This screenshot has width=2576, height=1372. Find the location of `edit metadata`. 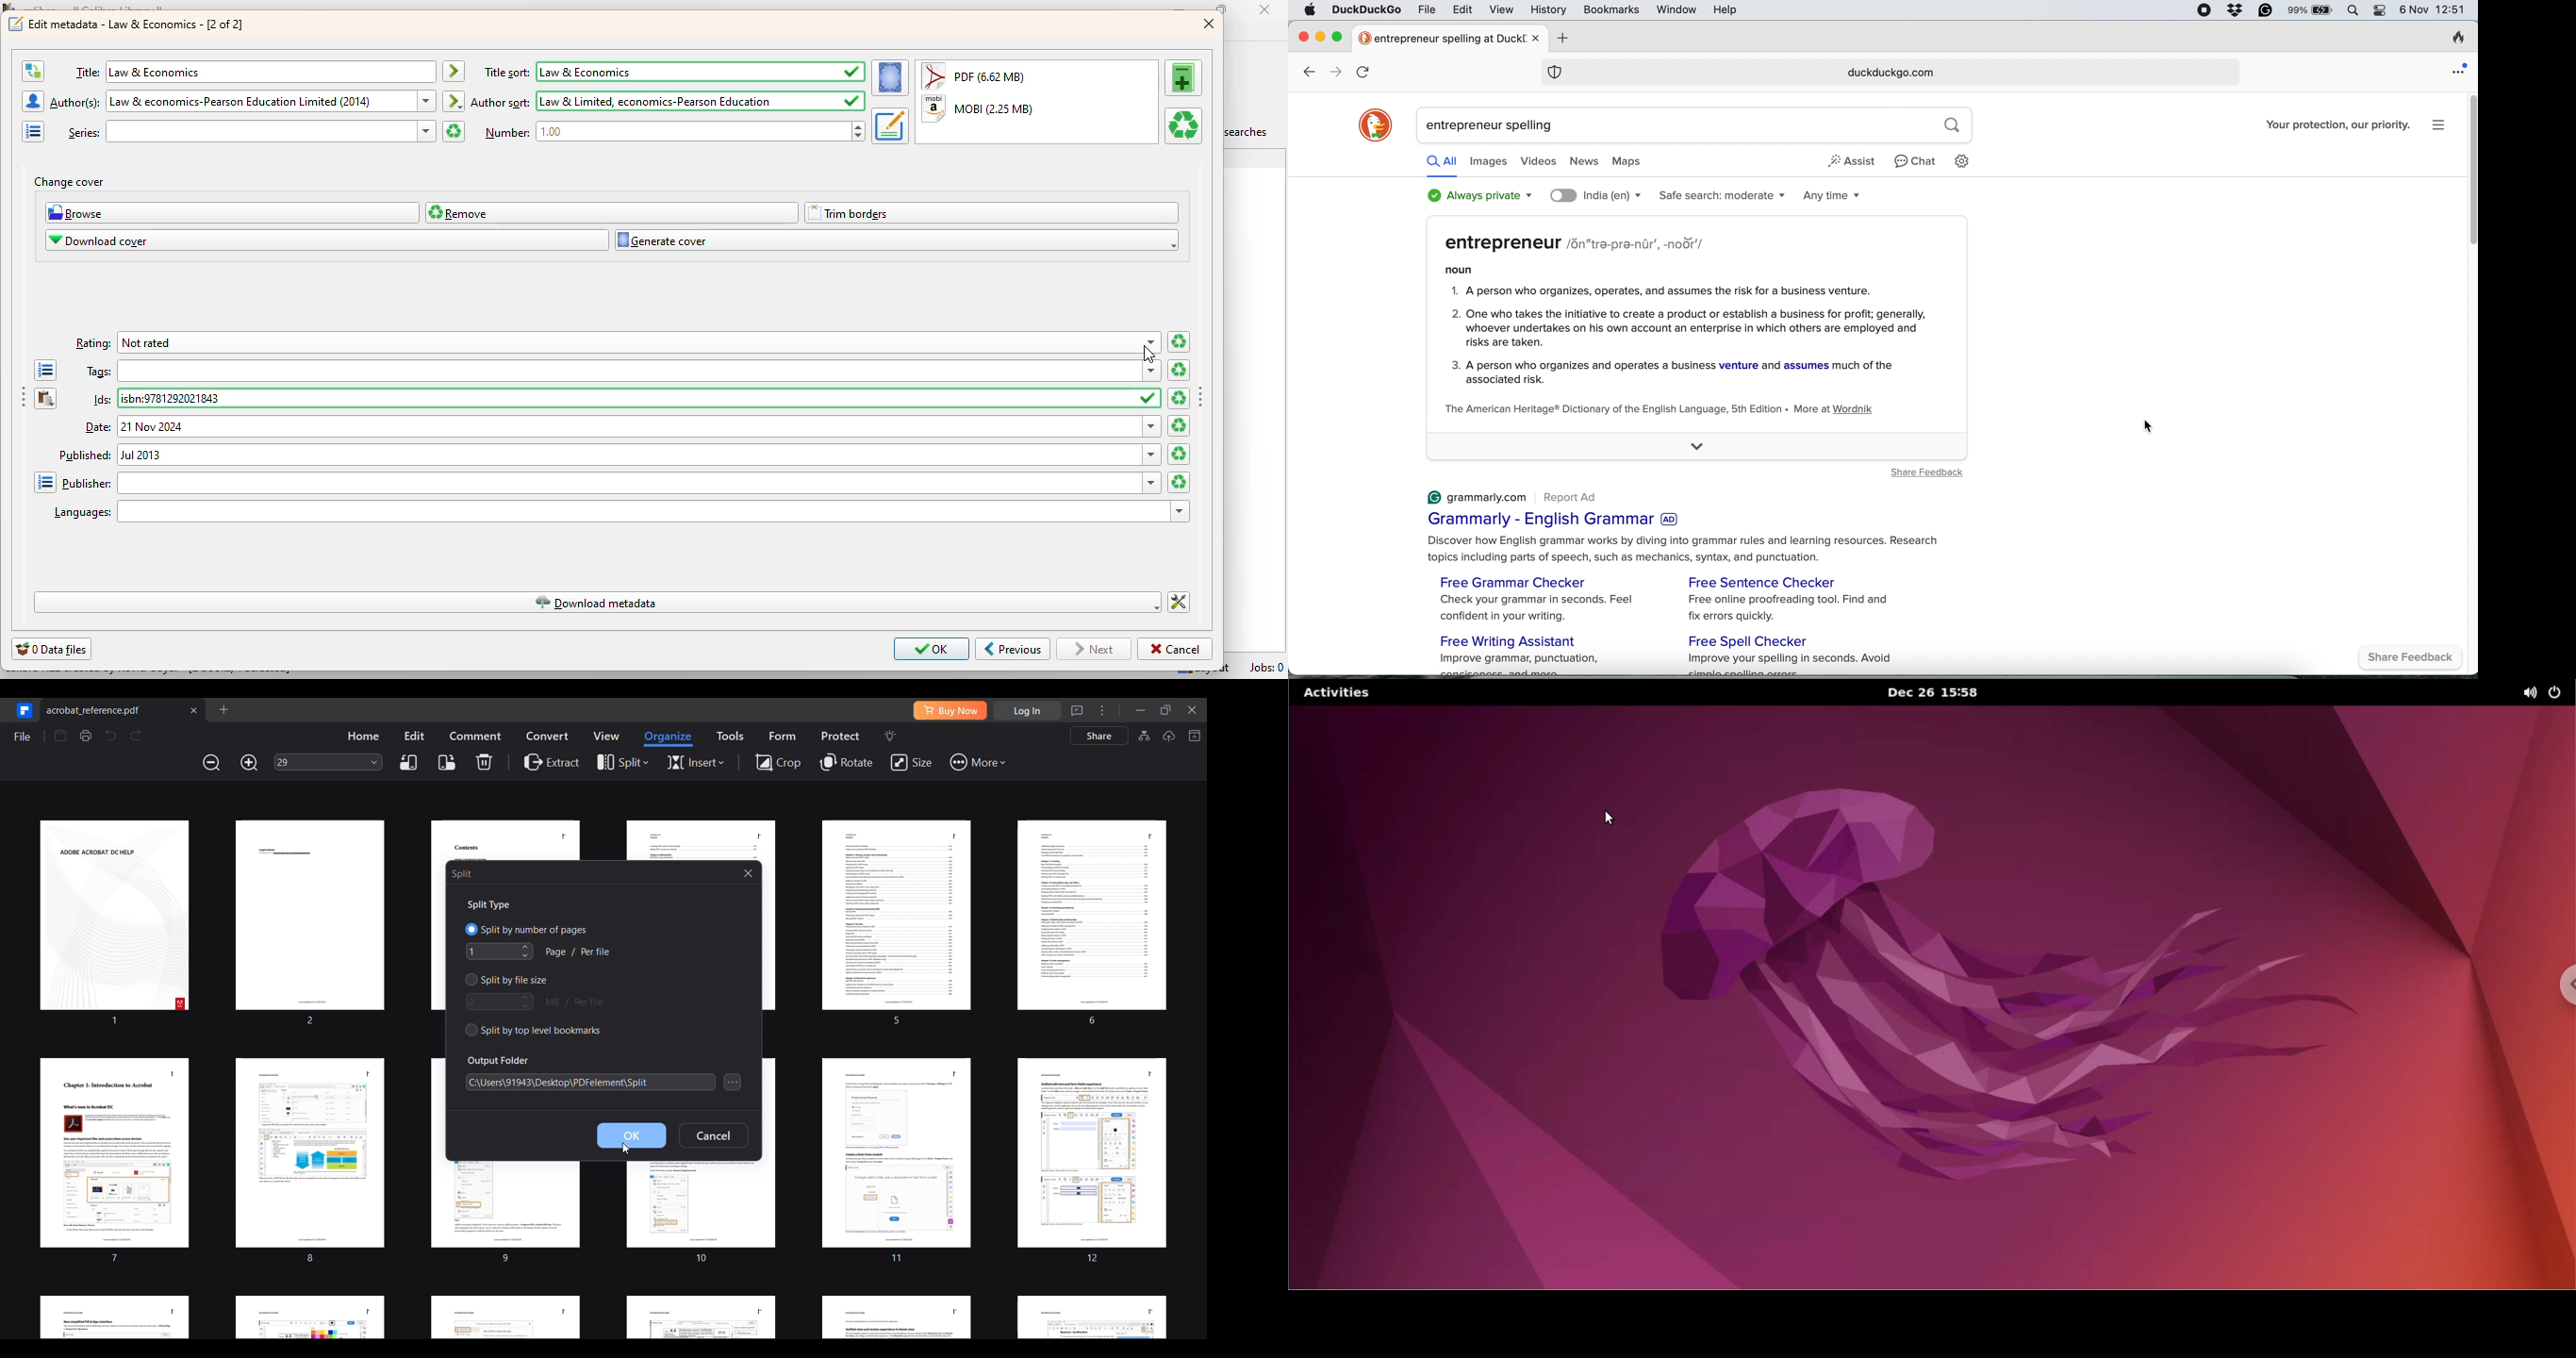

edit metadata is located at coordinates (138, 24).